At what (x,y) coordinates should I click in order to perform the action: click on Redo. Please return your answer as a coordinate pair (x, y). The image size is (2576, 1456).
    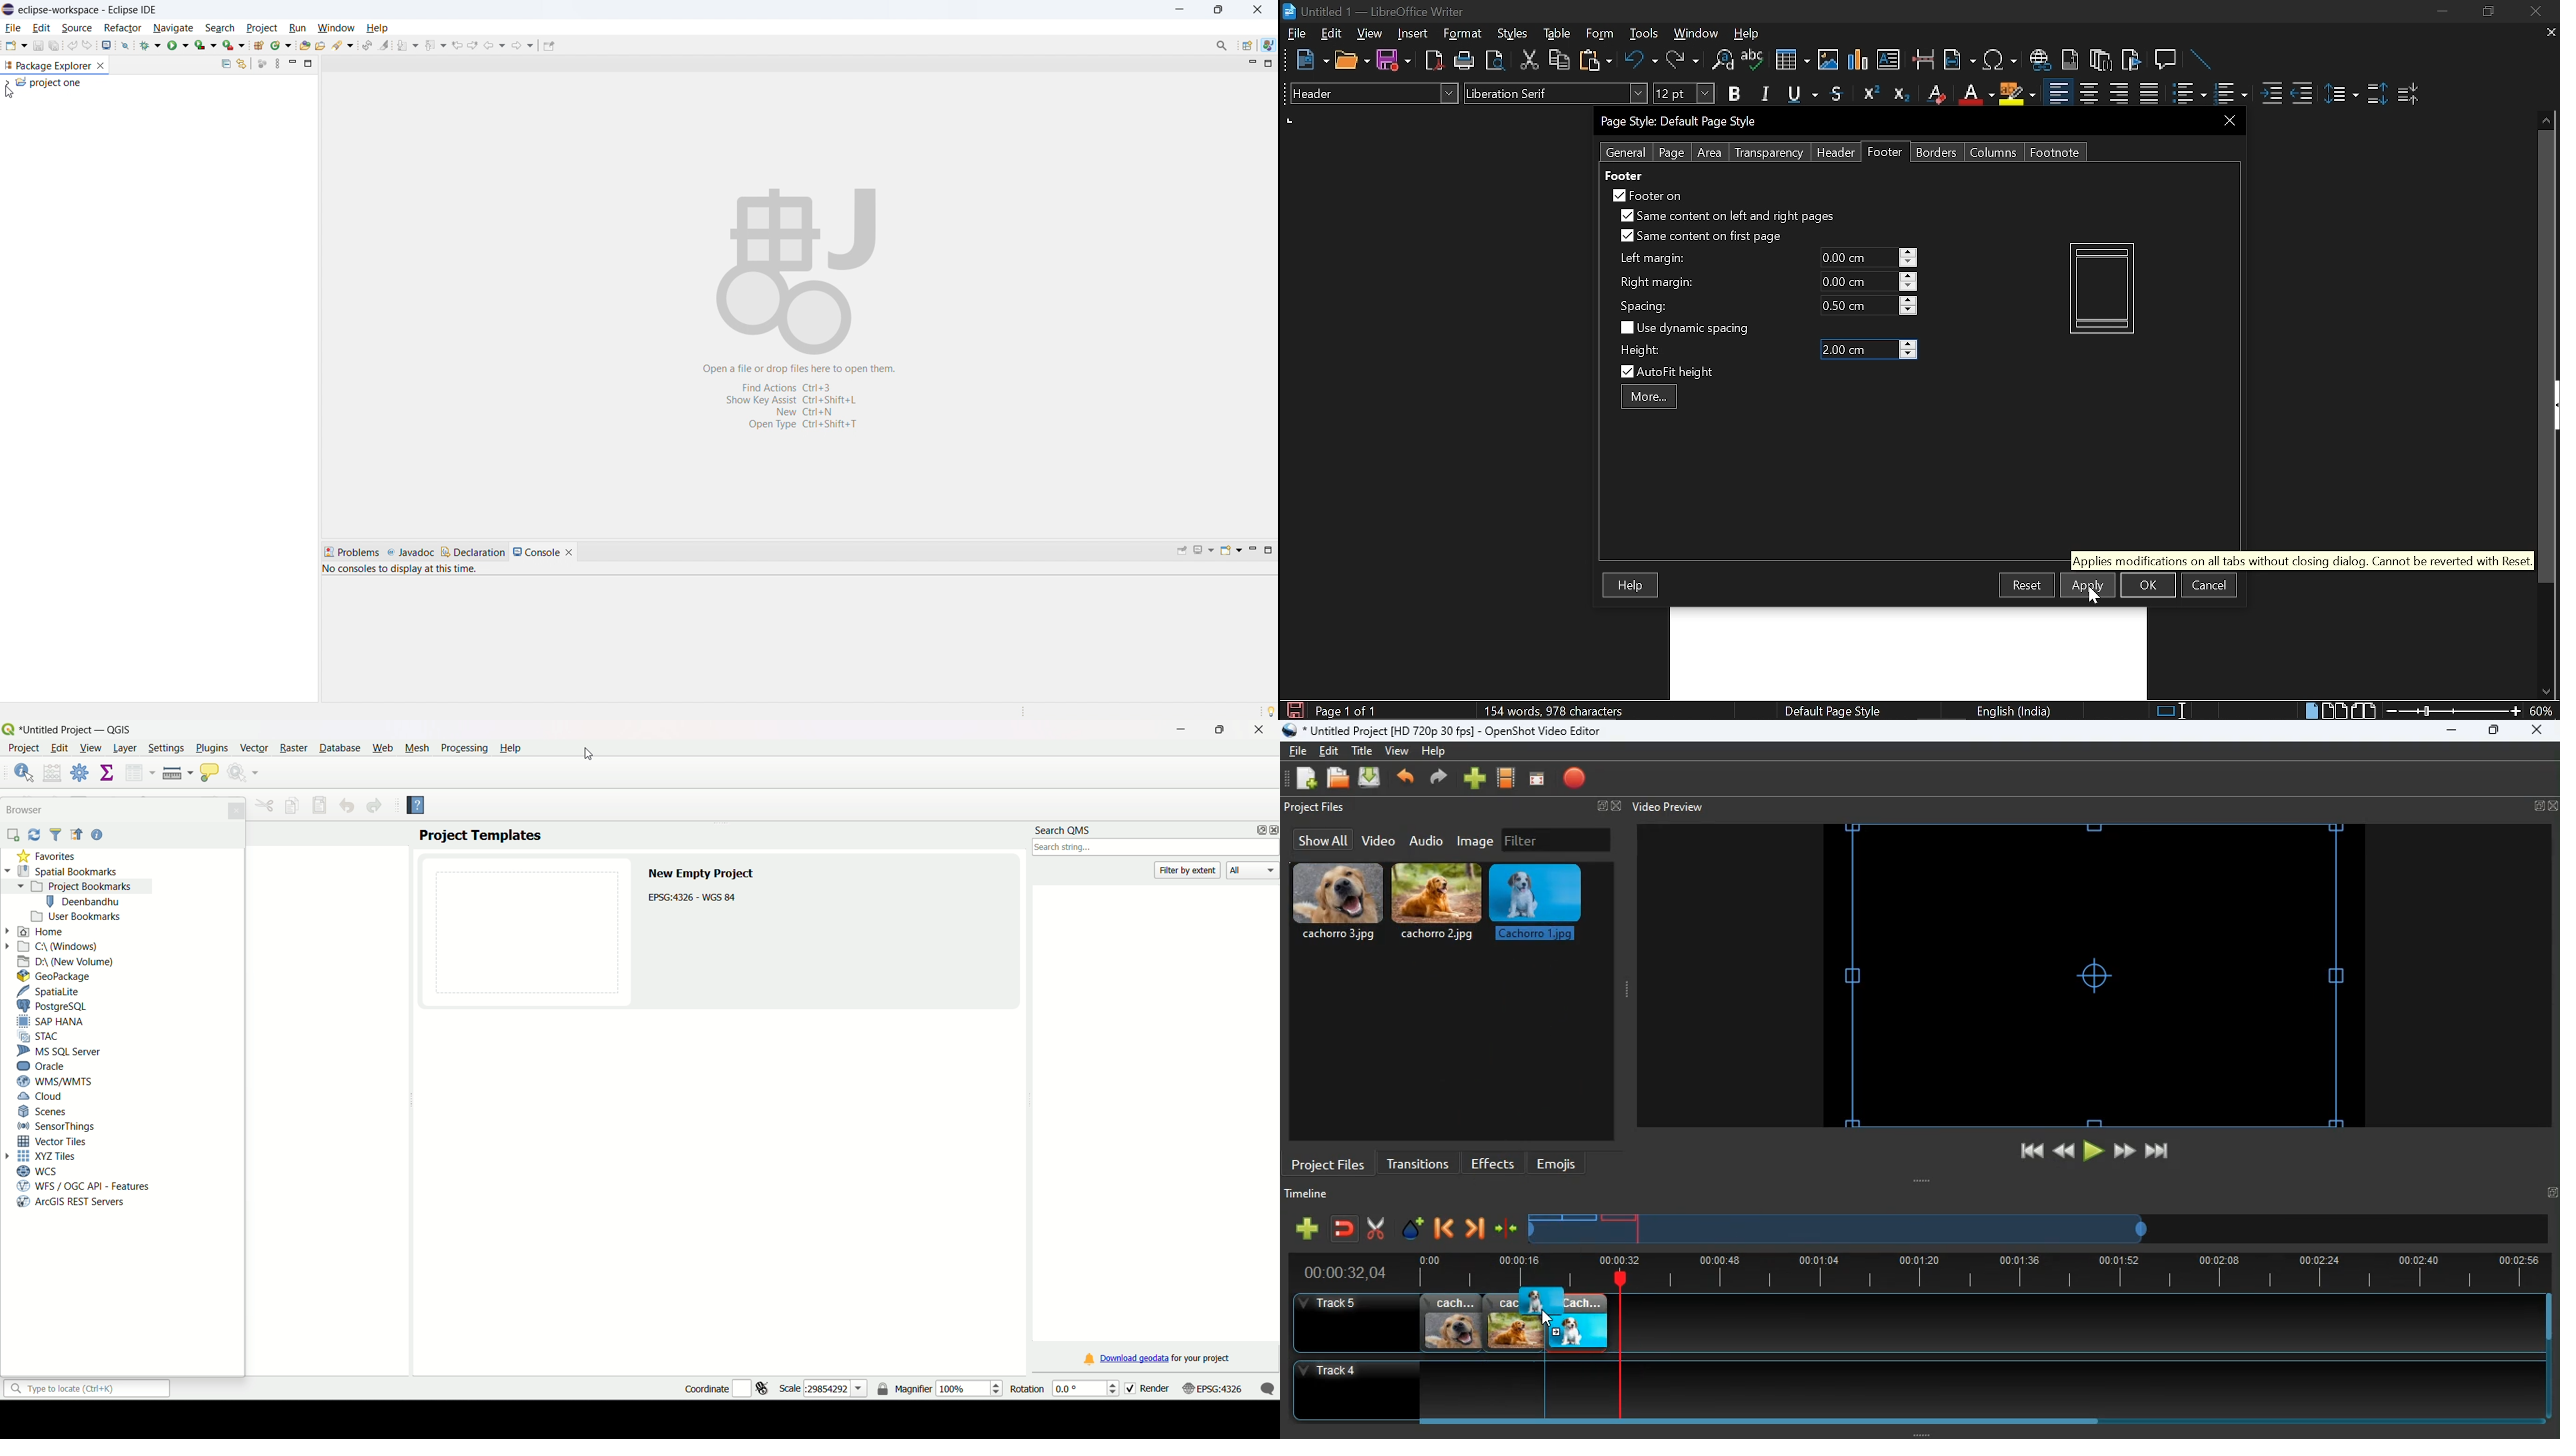
    Looking at the image, I should click on (374, 806).